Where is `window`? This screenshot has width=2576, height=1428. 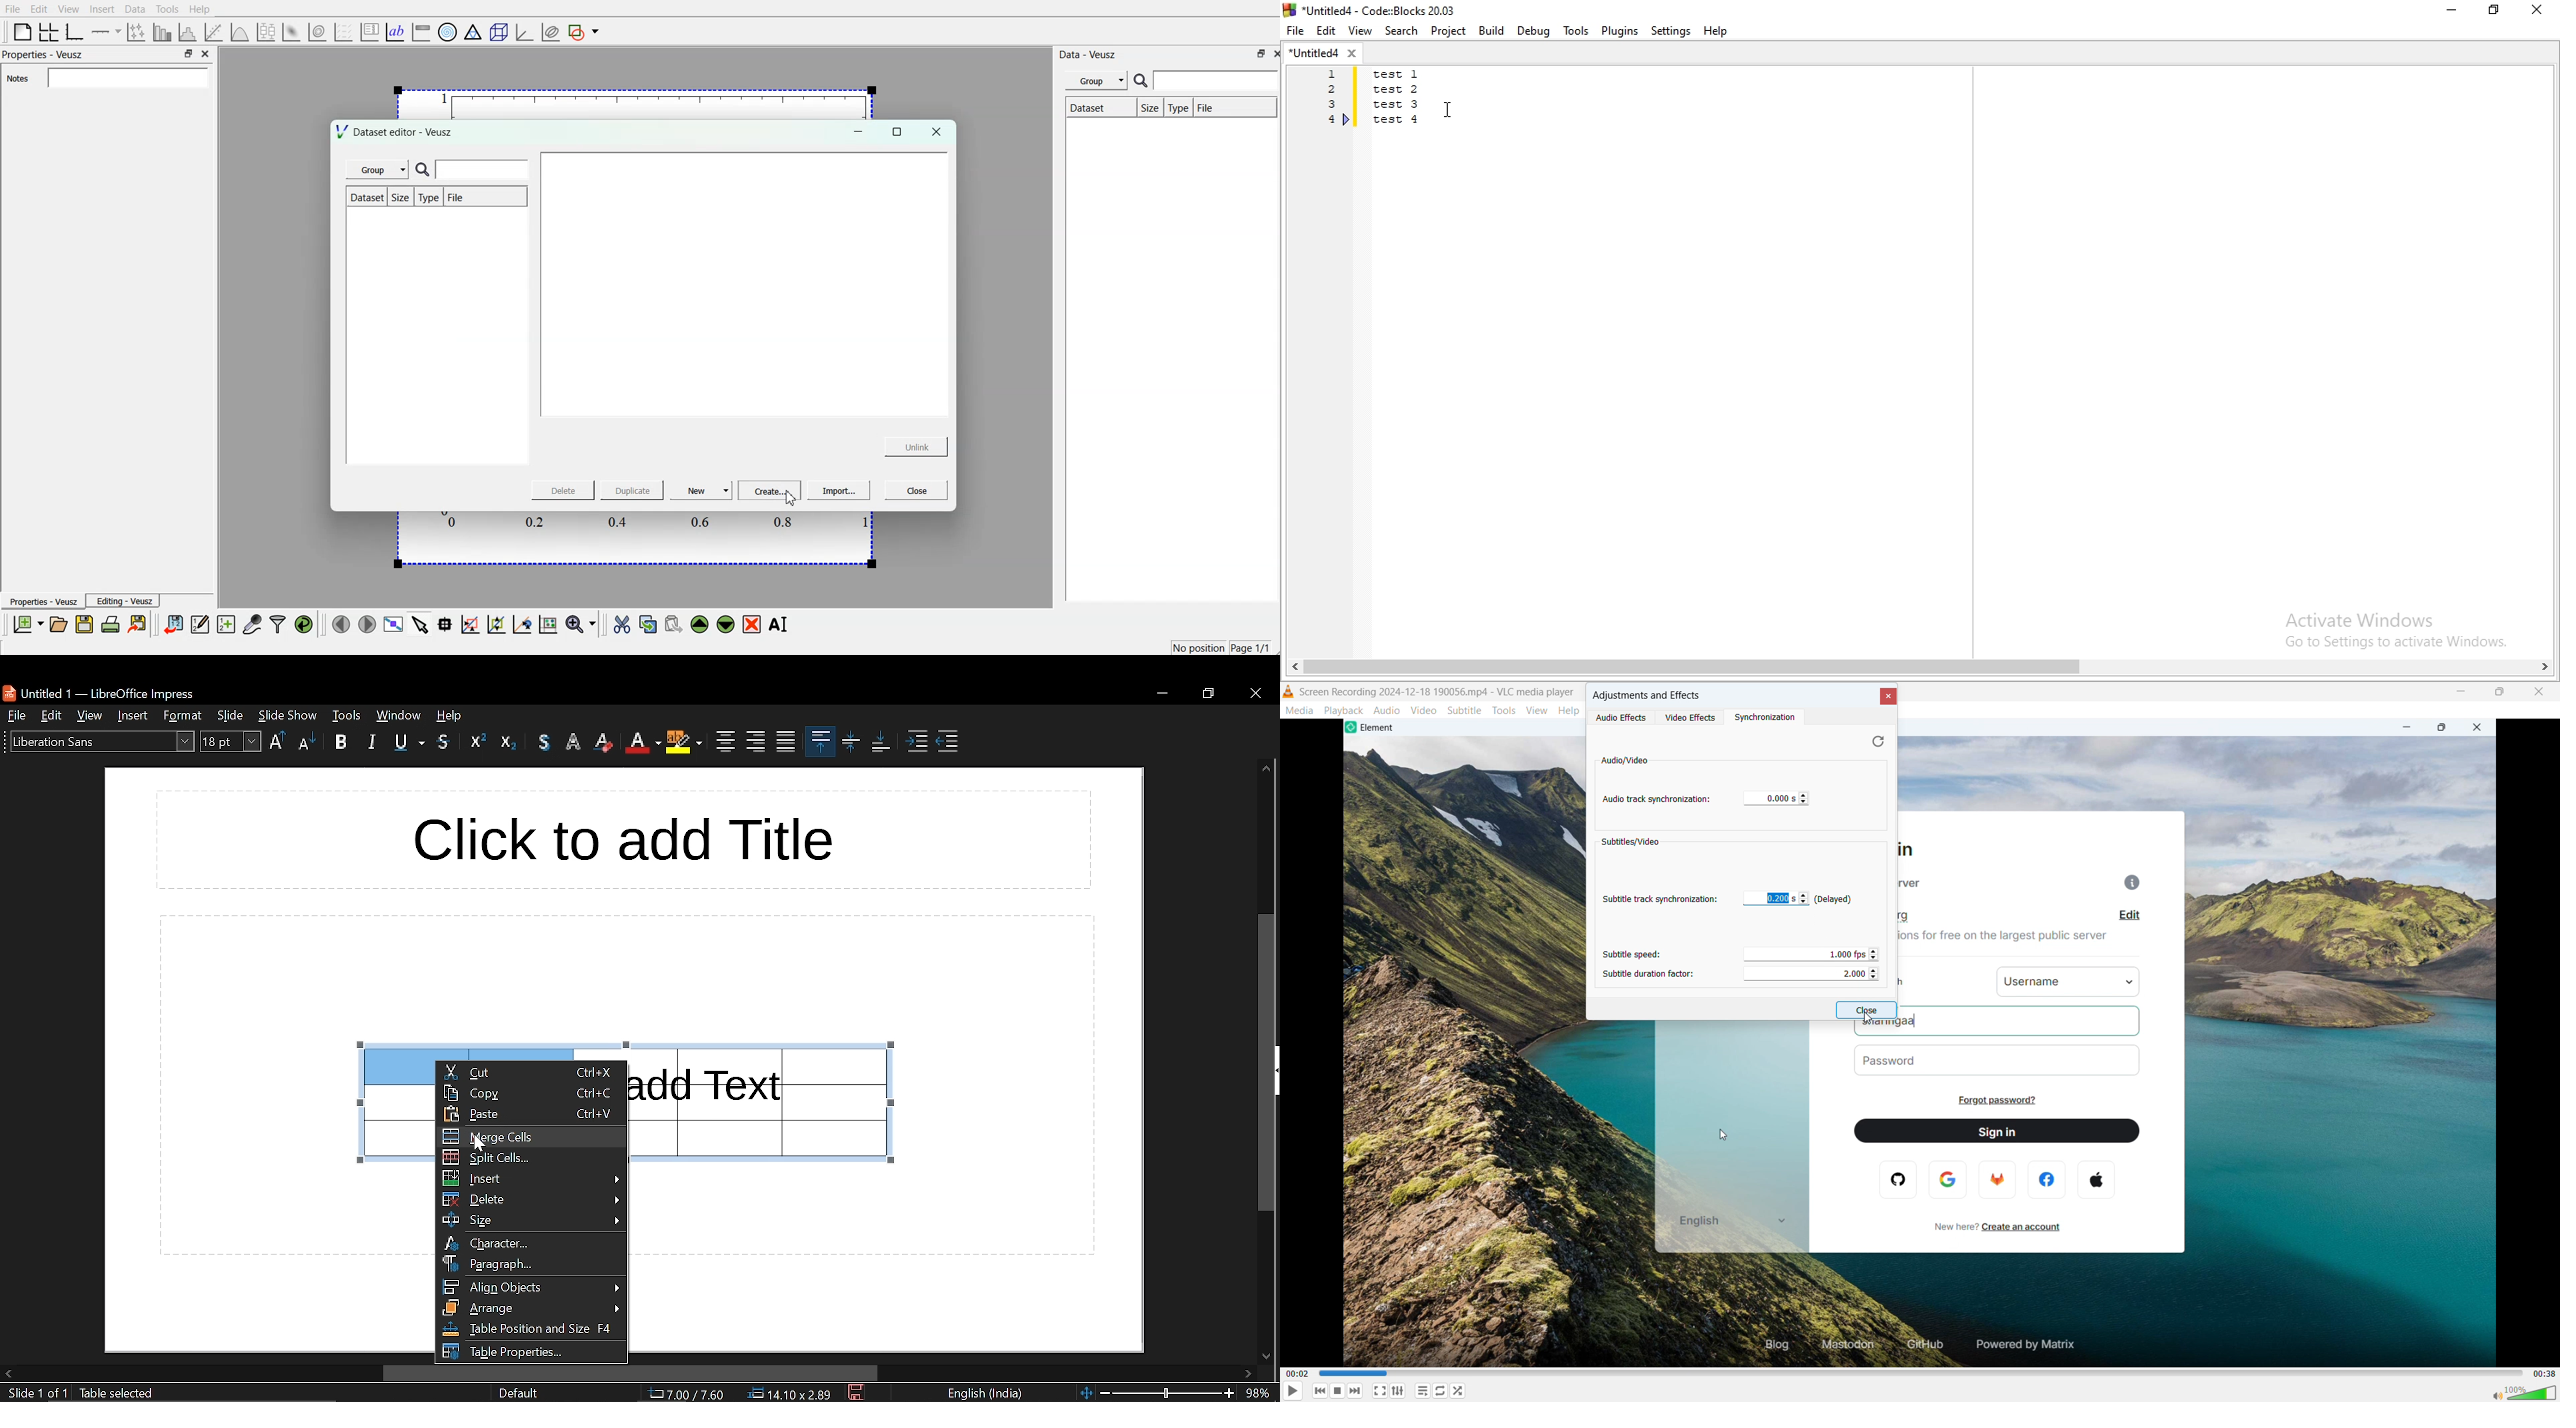 window is located at coordinates (347, 715).